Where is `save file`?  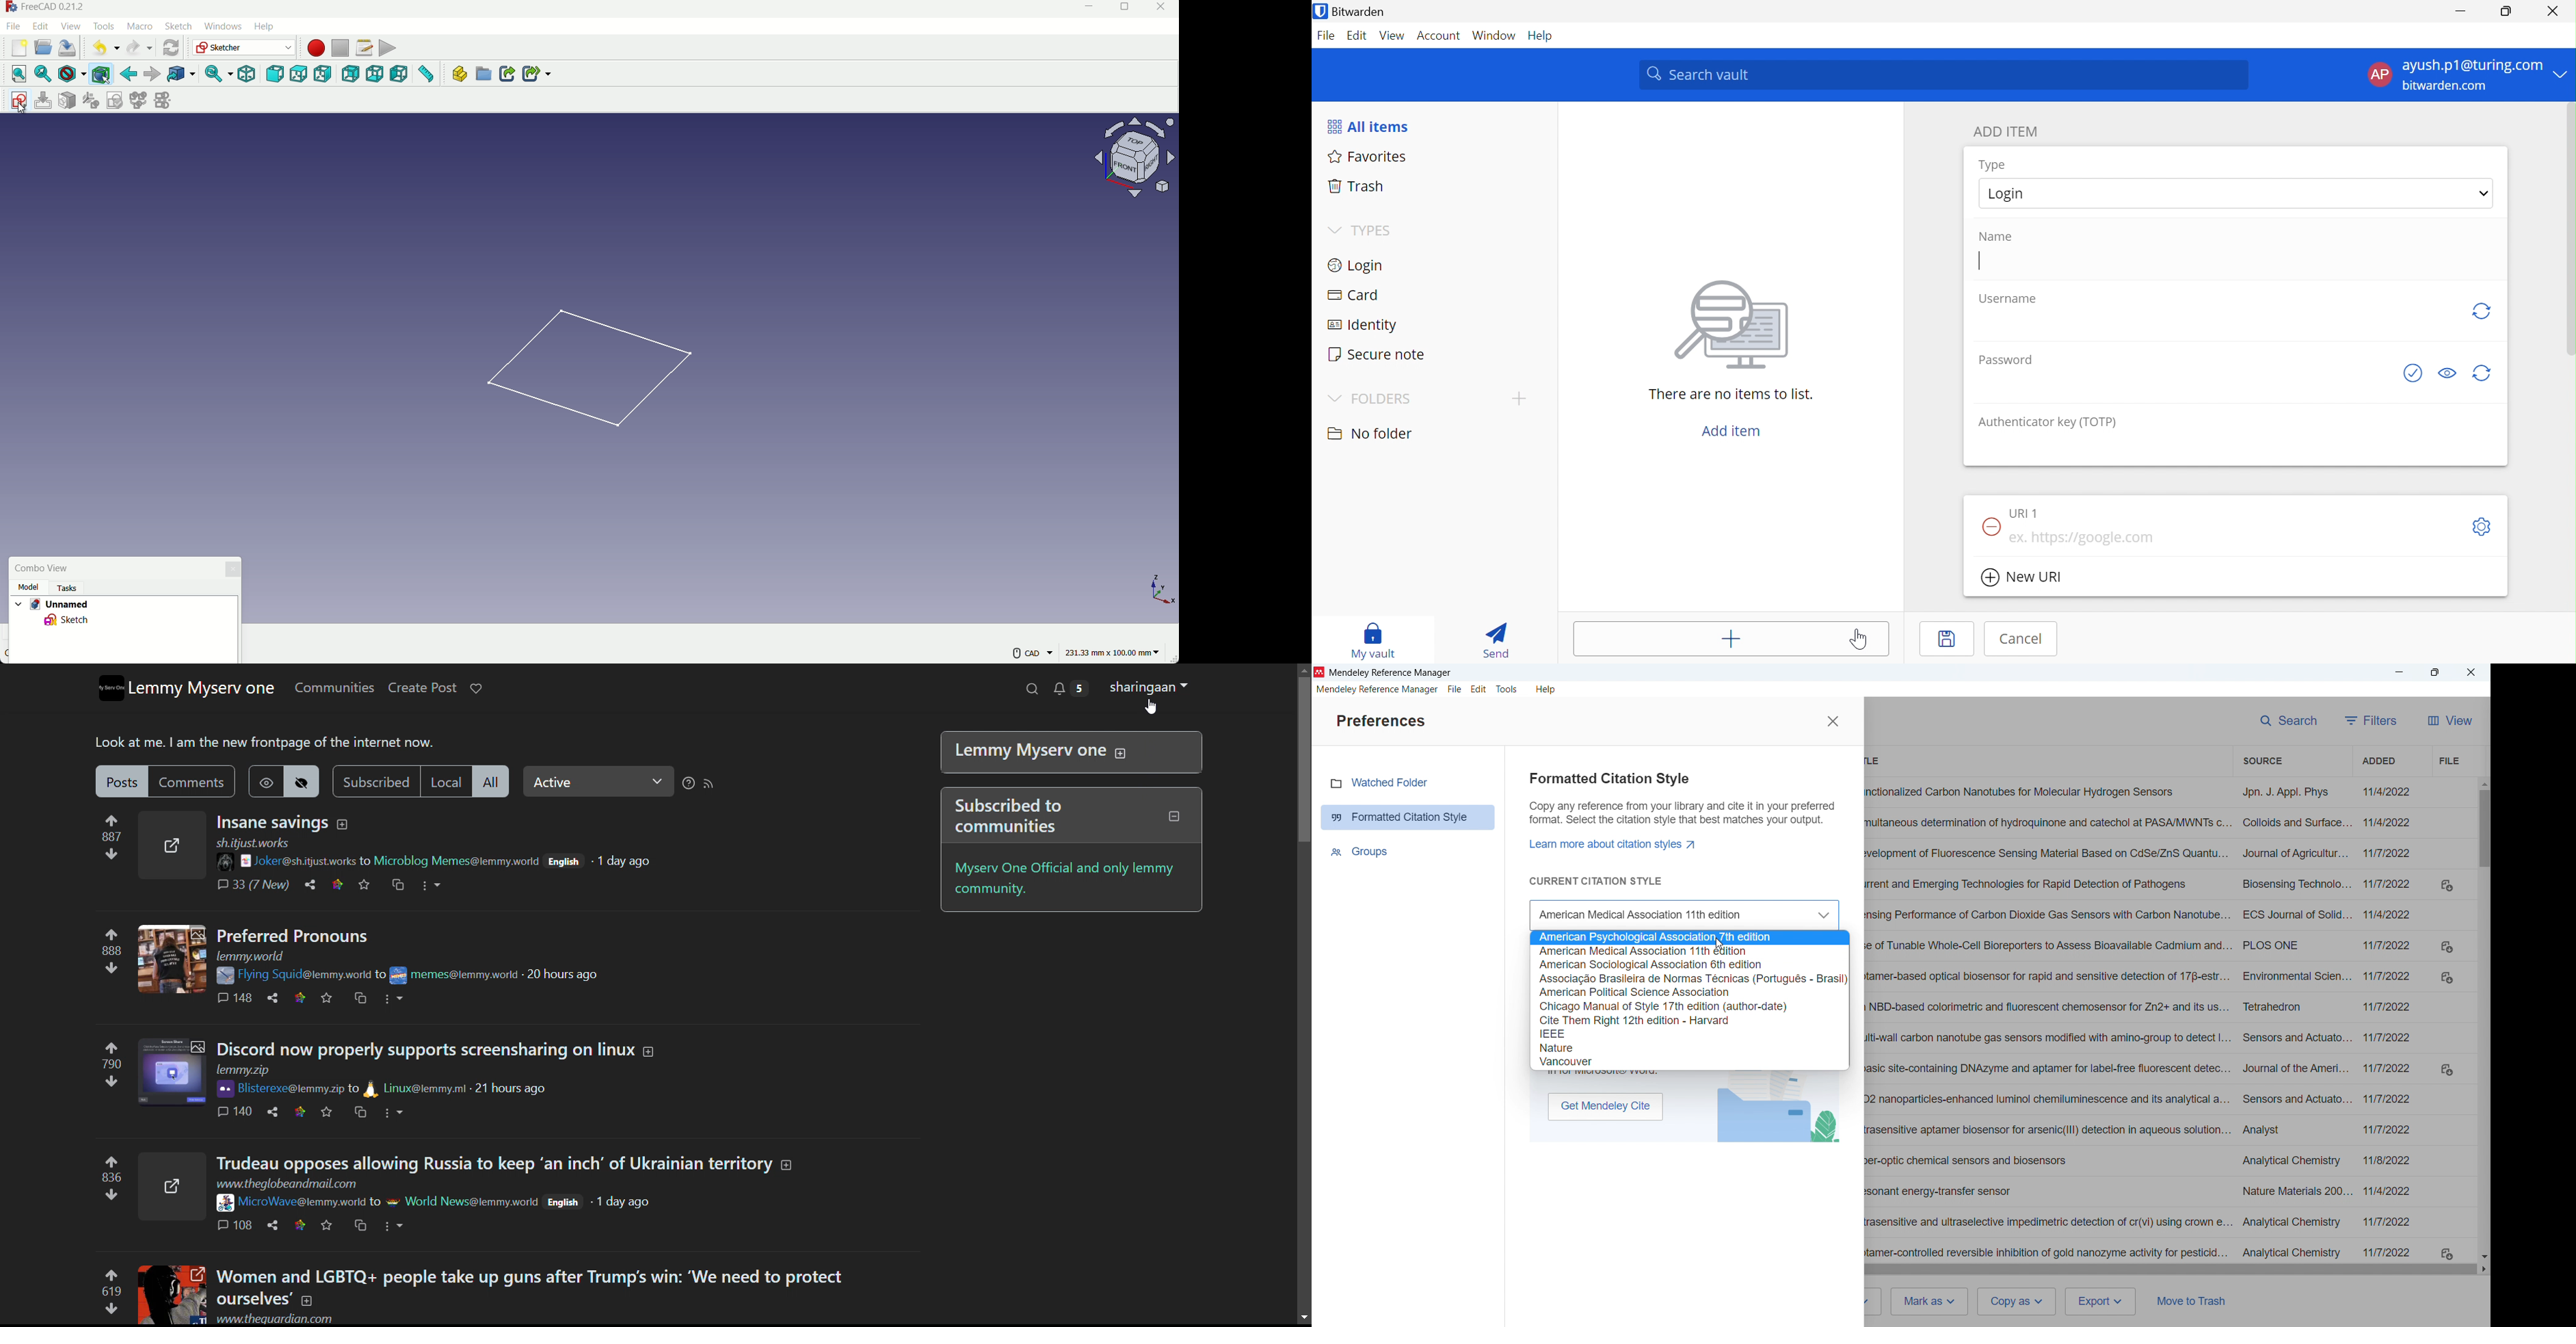 save file is located at coordinates (68, 49).